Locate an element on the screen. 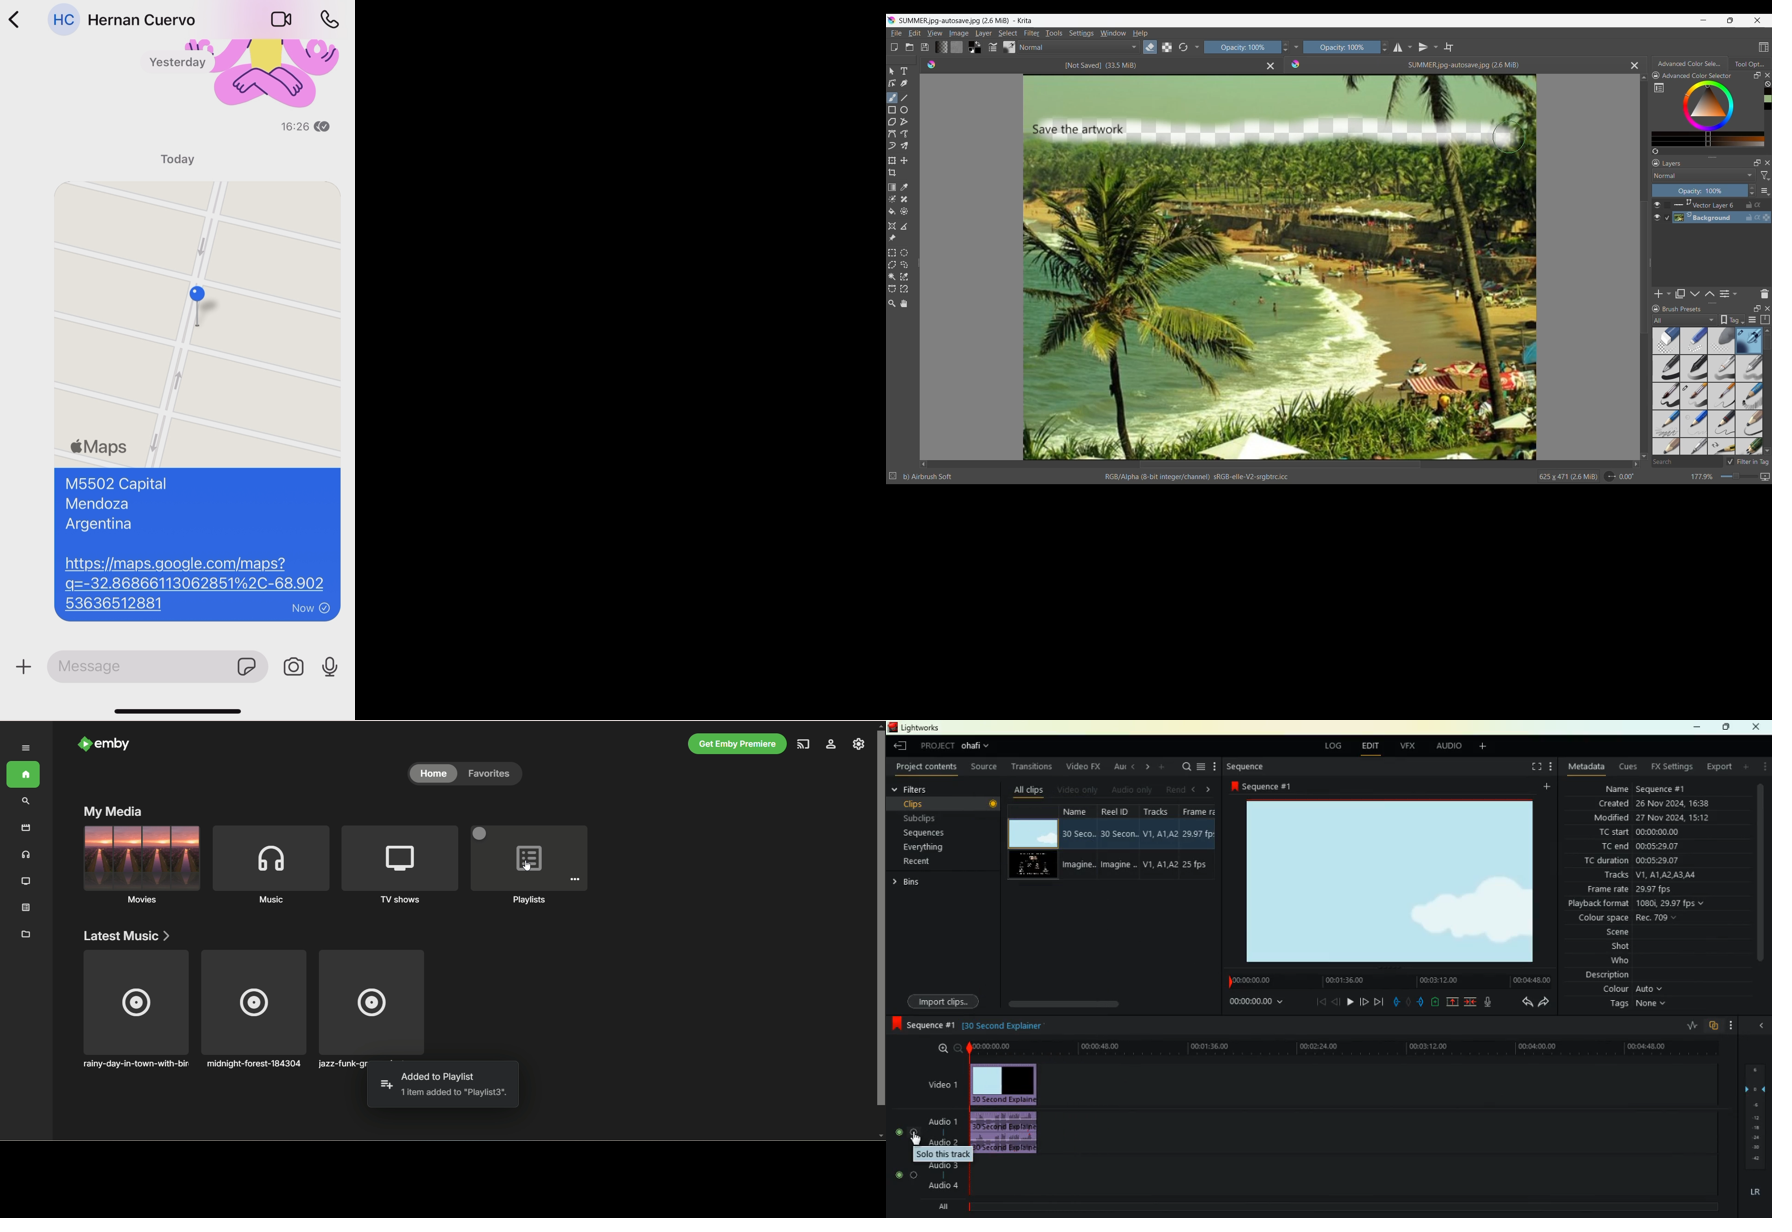  edit is located at coordinates (1368, 746).